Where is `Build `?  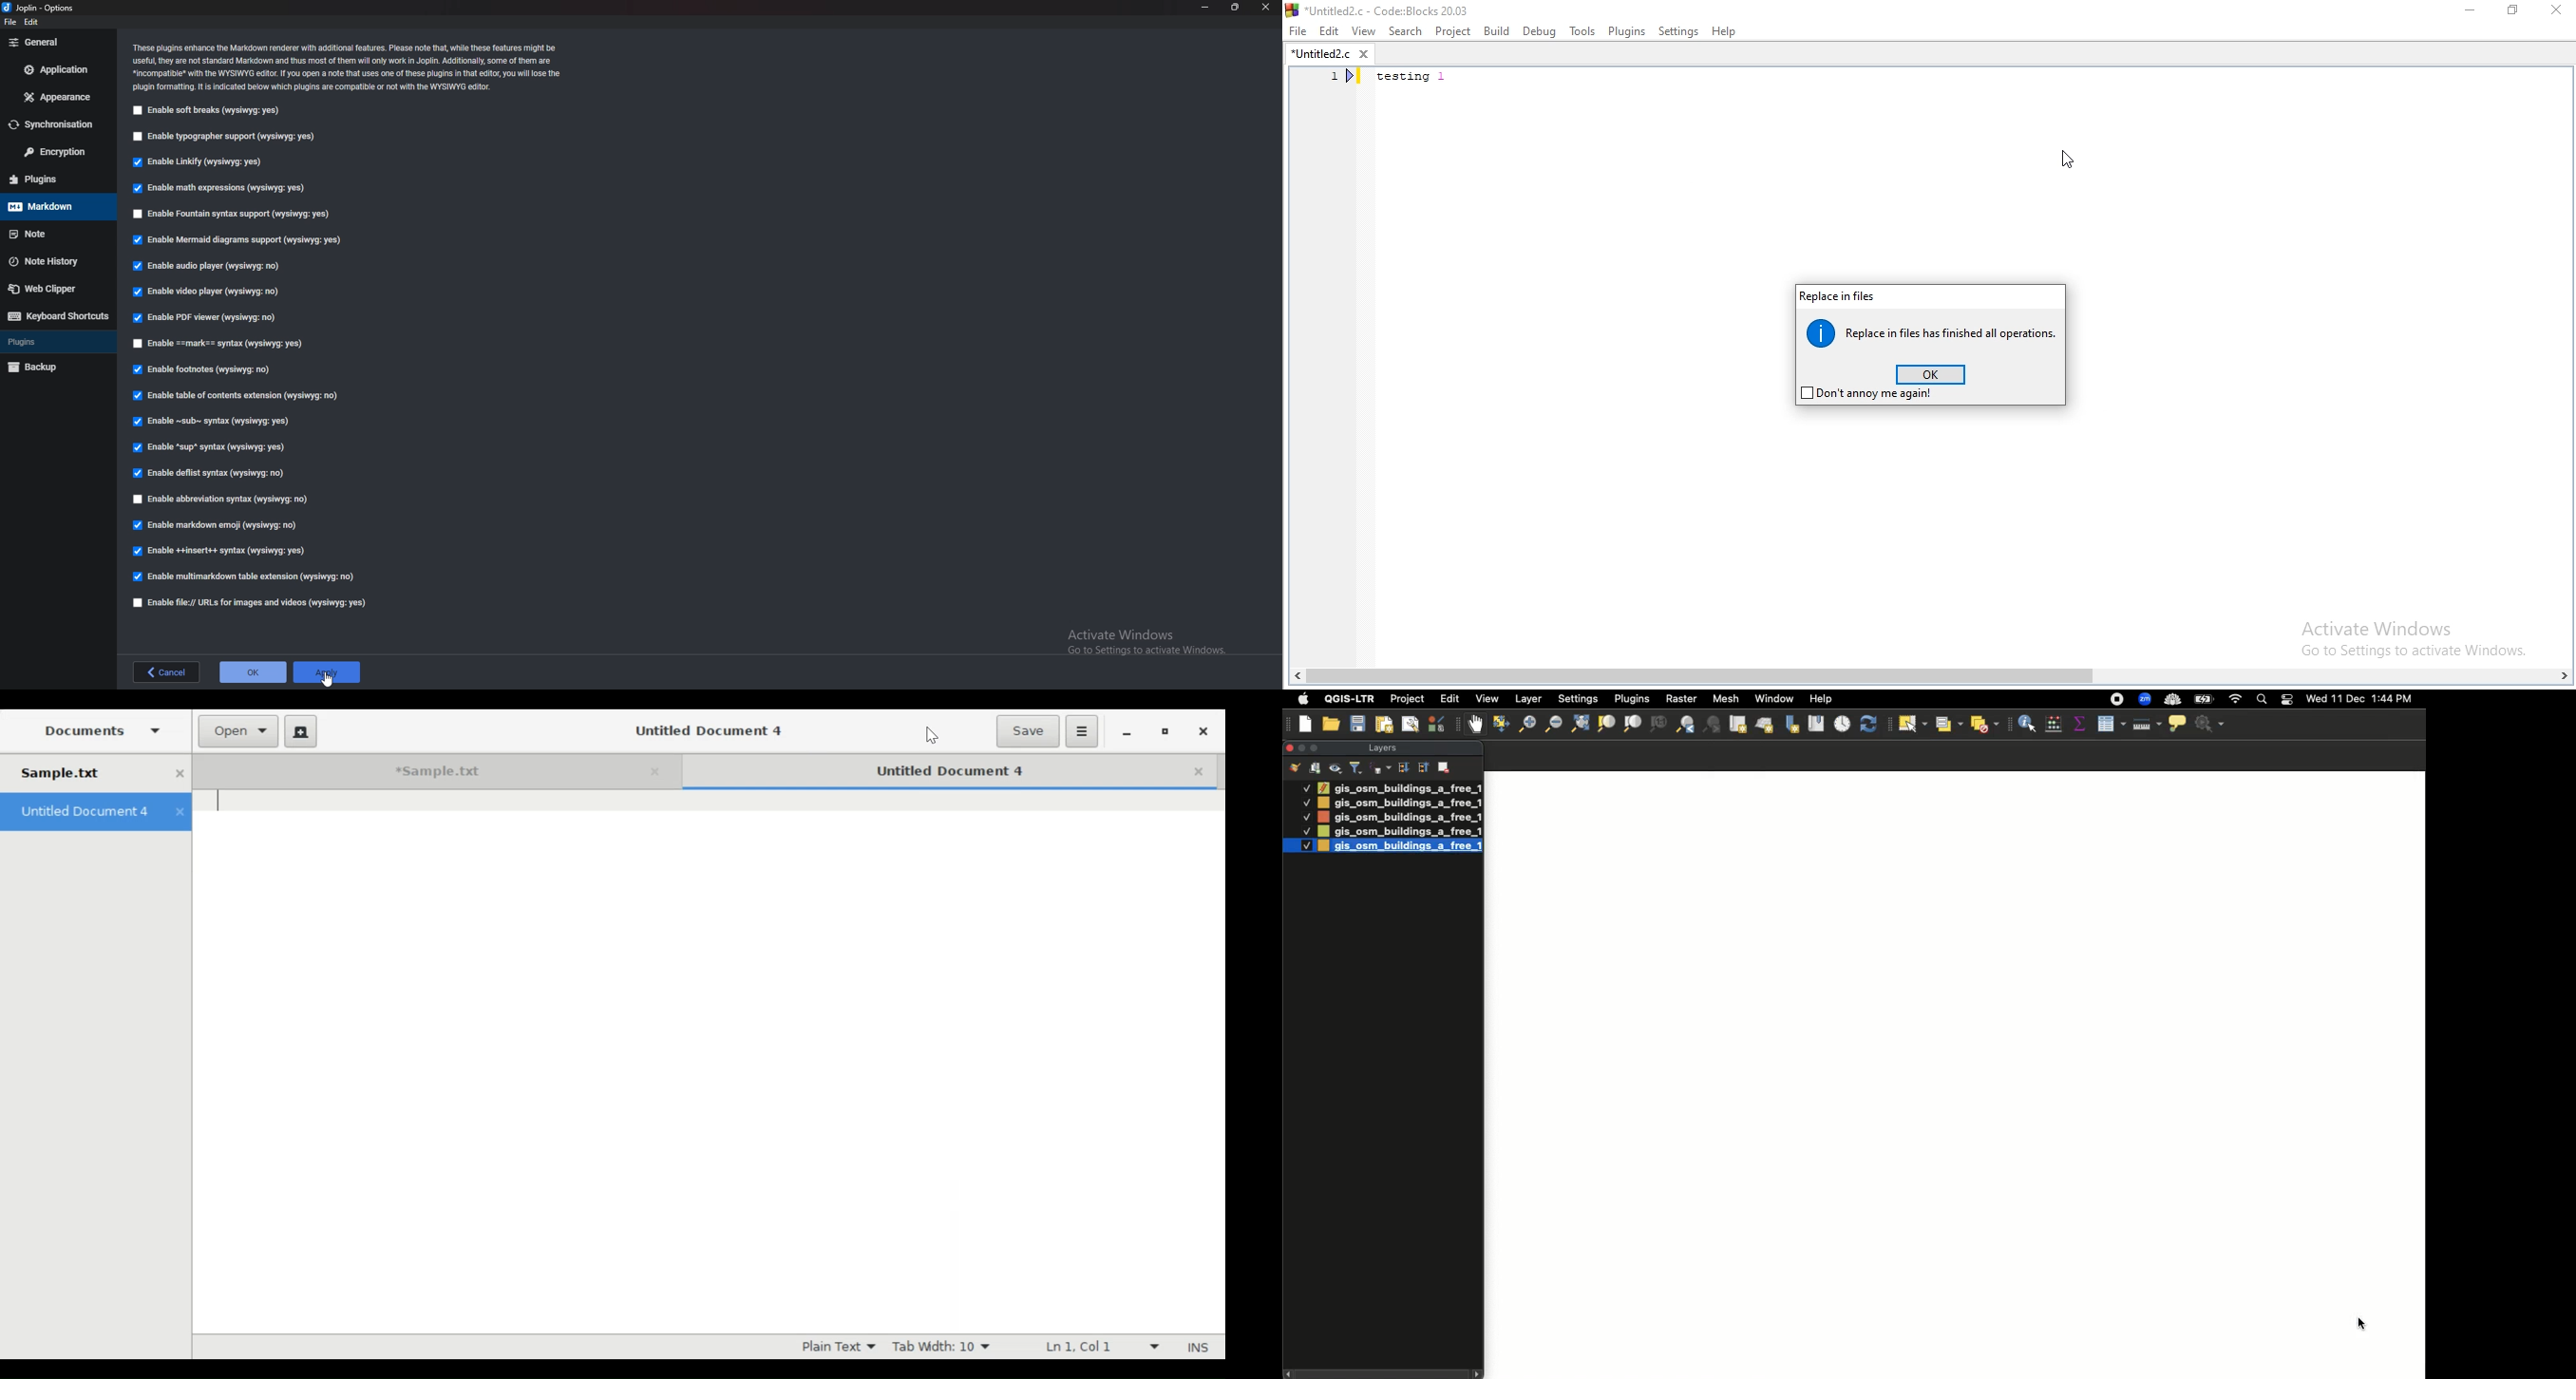 Build  is located at coordinates (1496, 30).